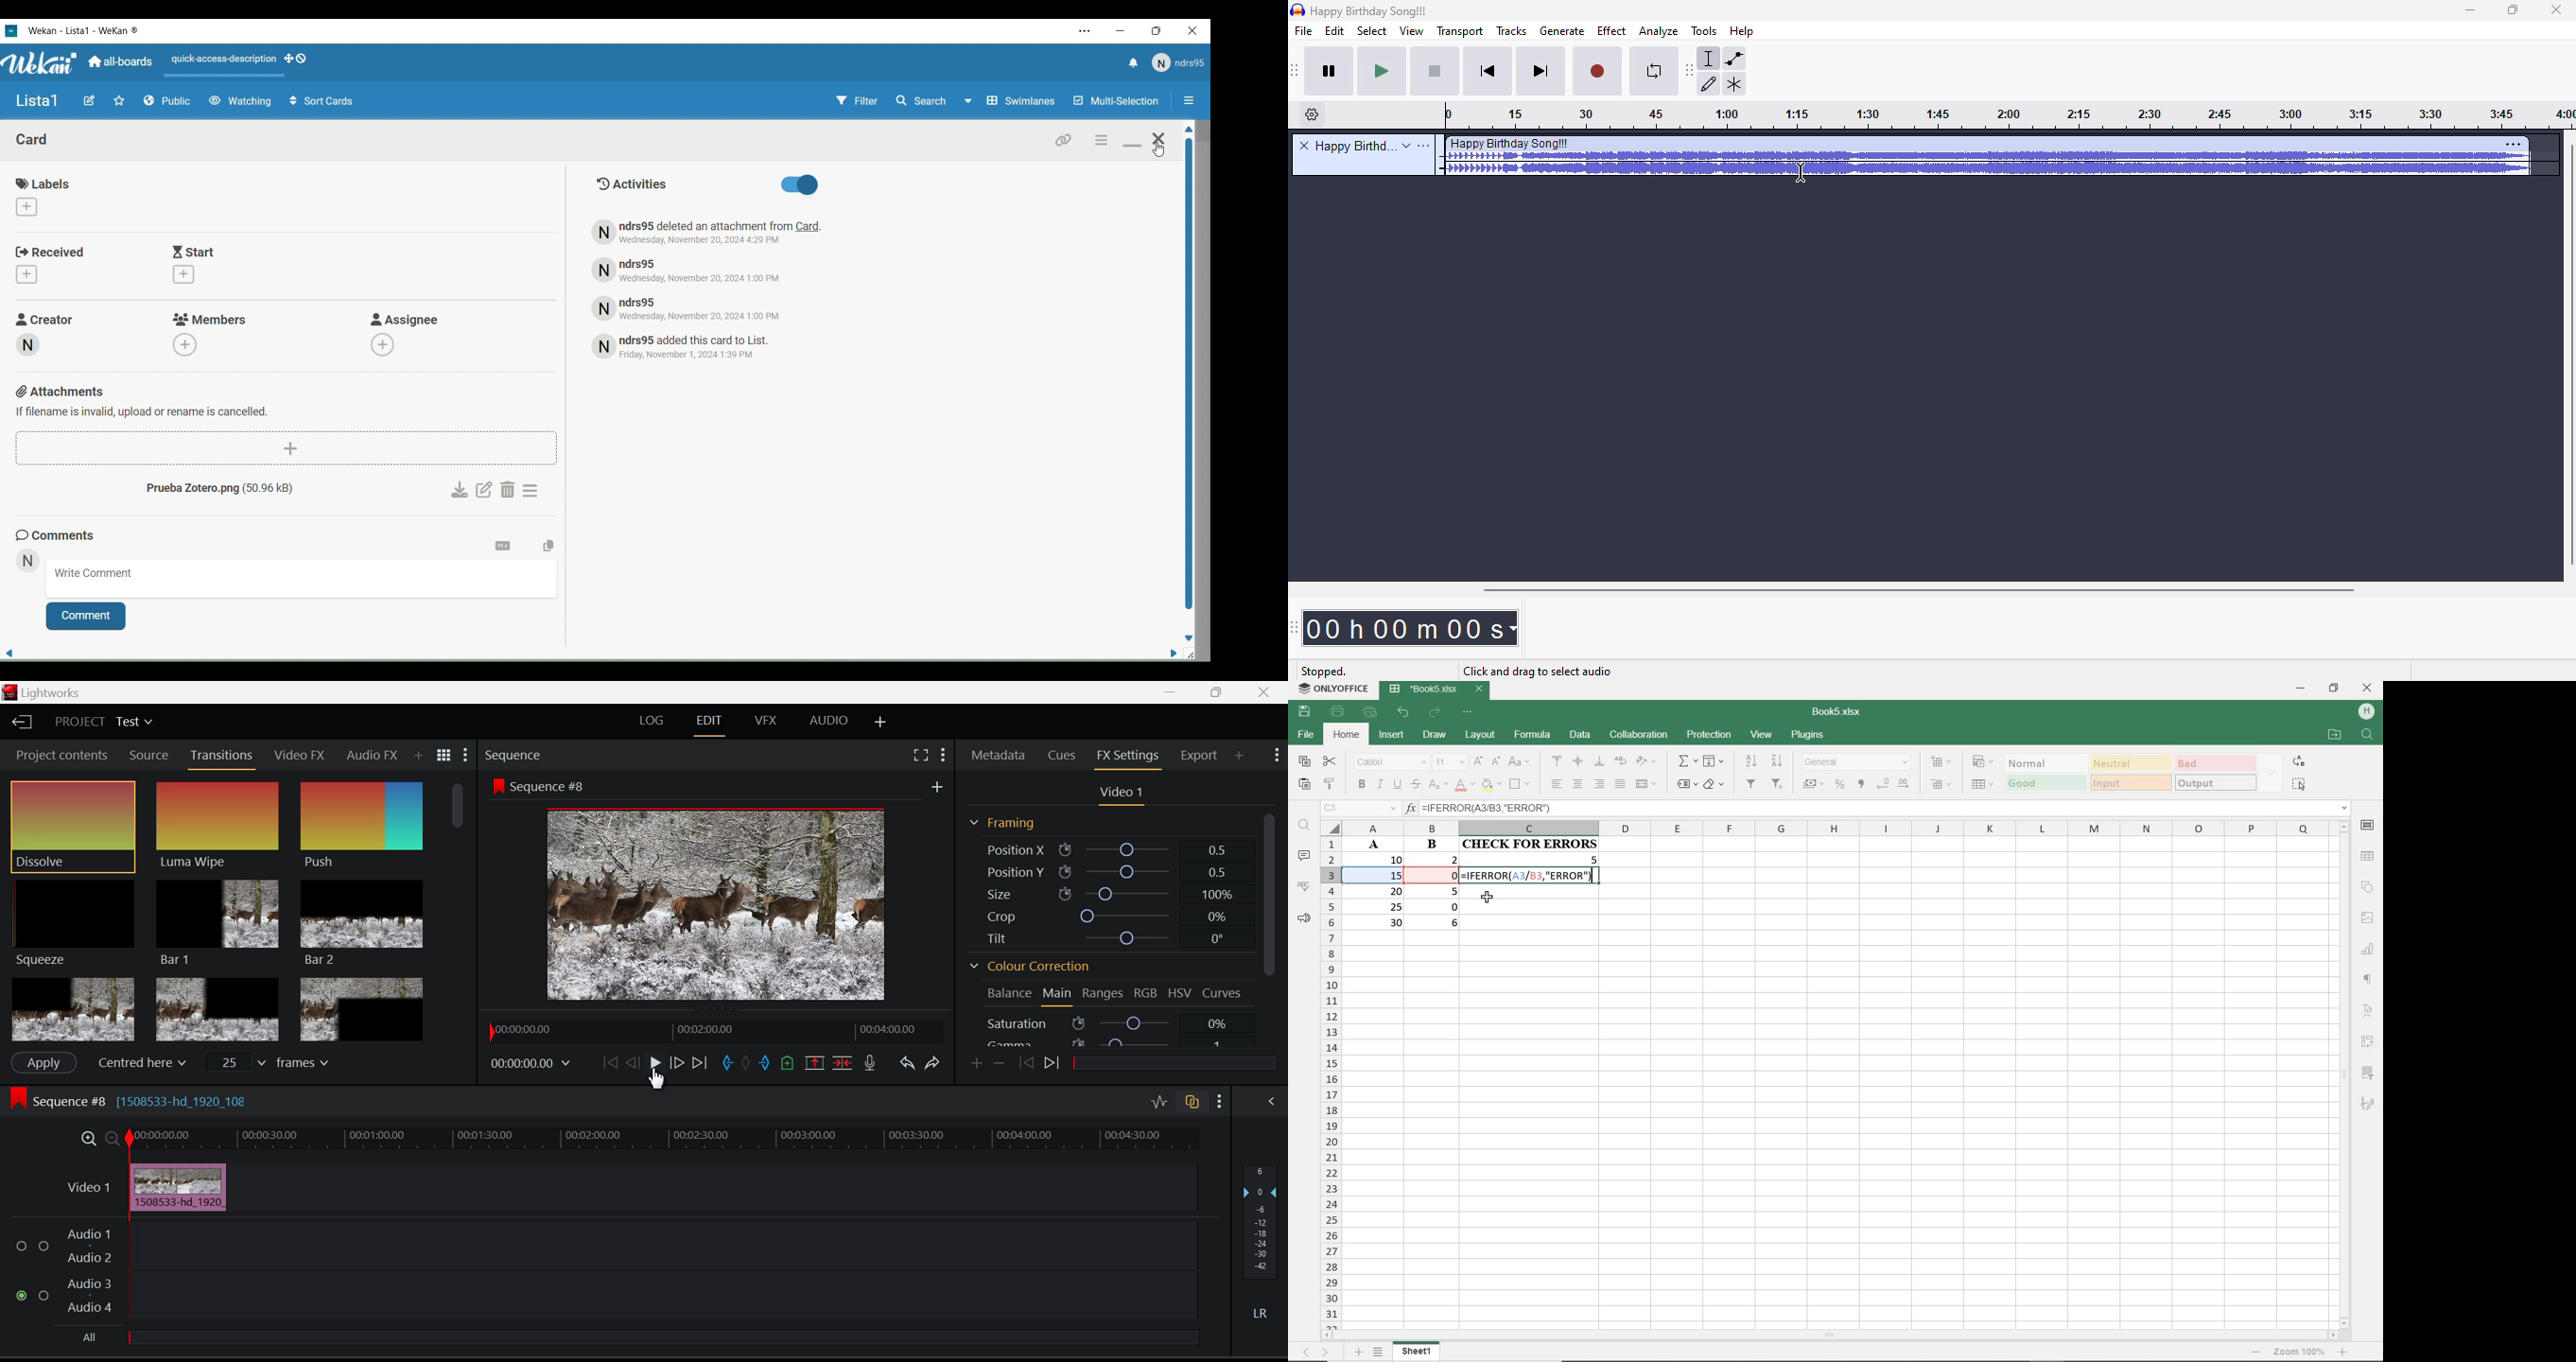 This screenshot has height=1372, width=2576. I want to click on SHEET1, so click(1416, 1354).